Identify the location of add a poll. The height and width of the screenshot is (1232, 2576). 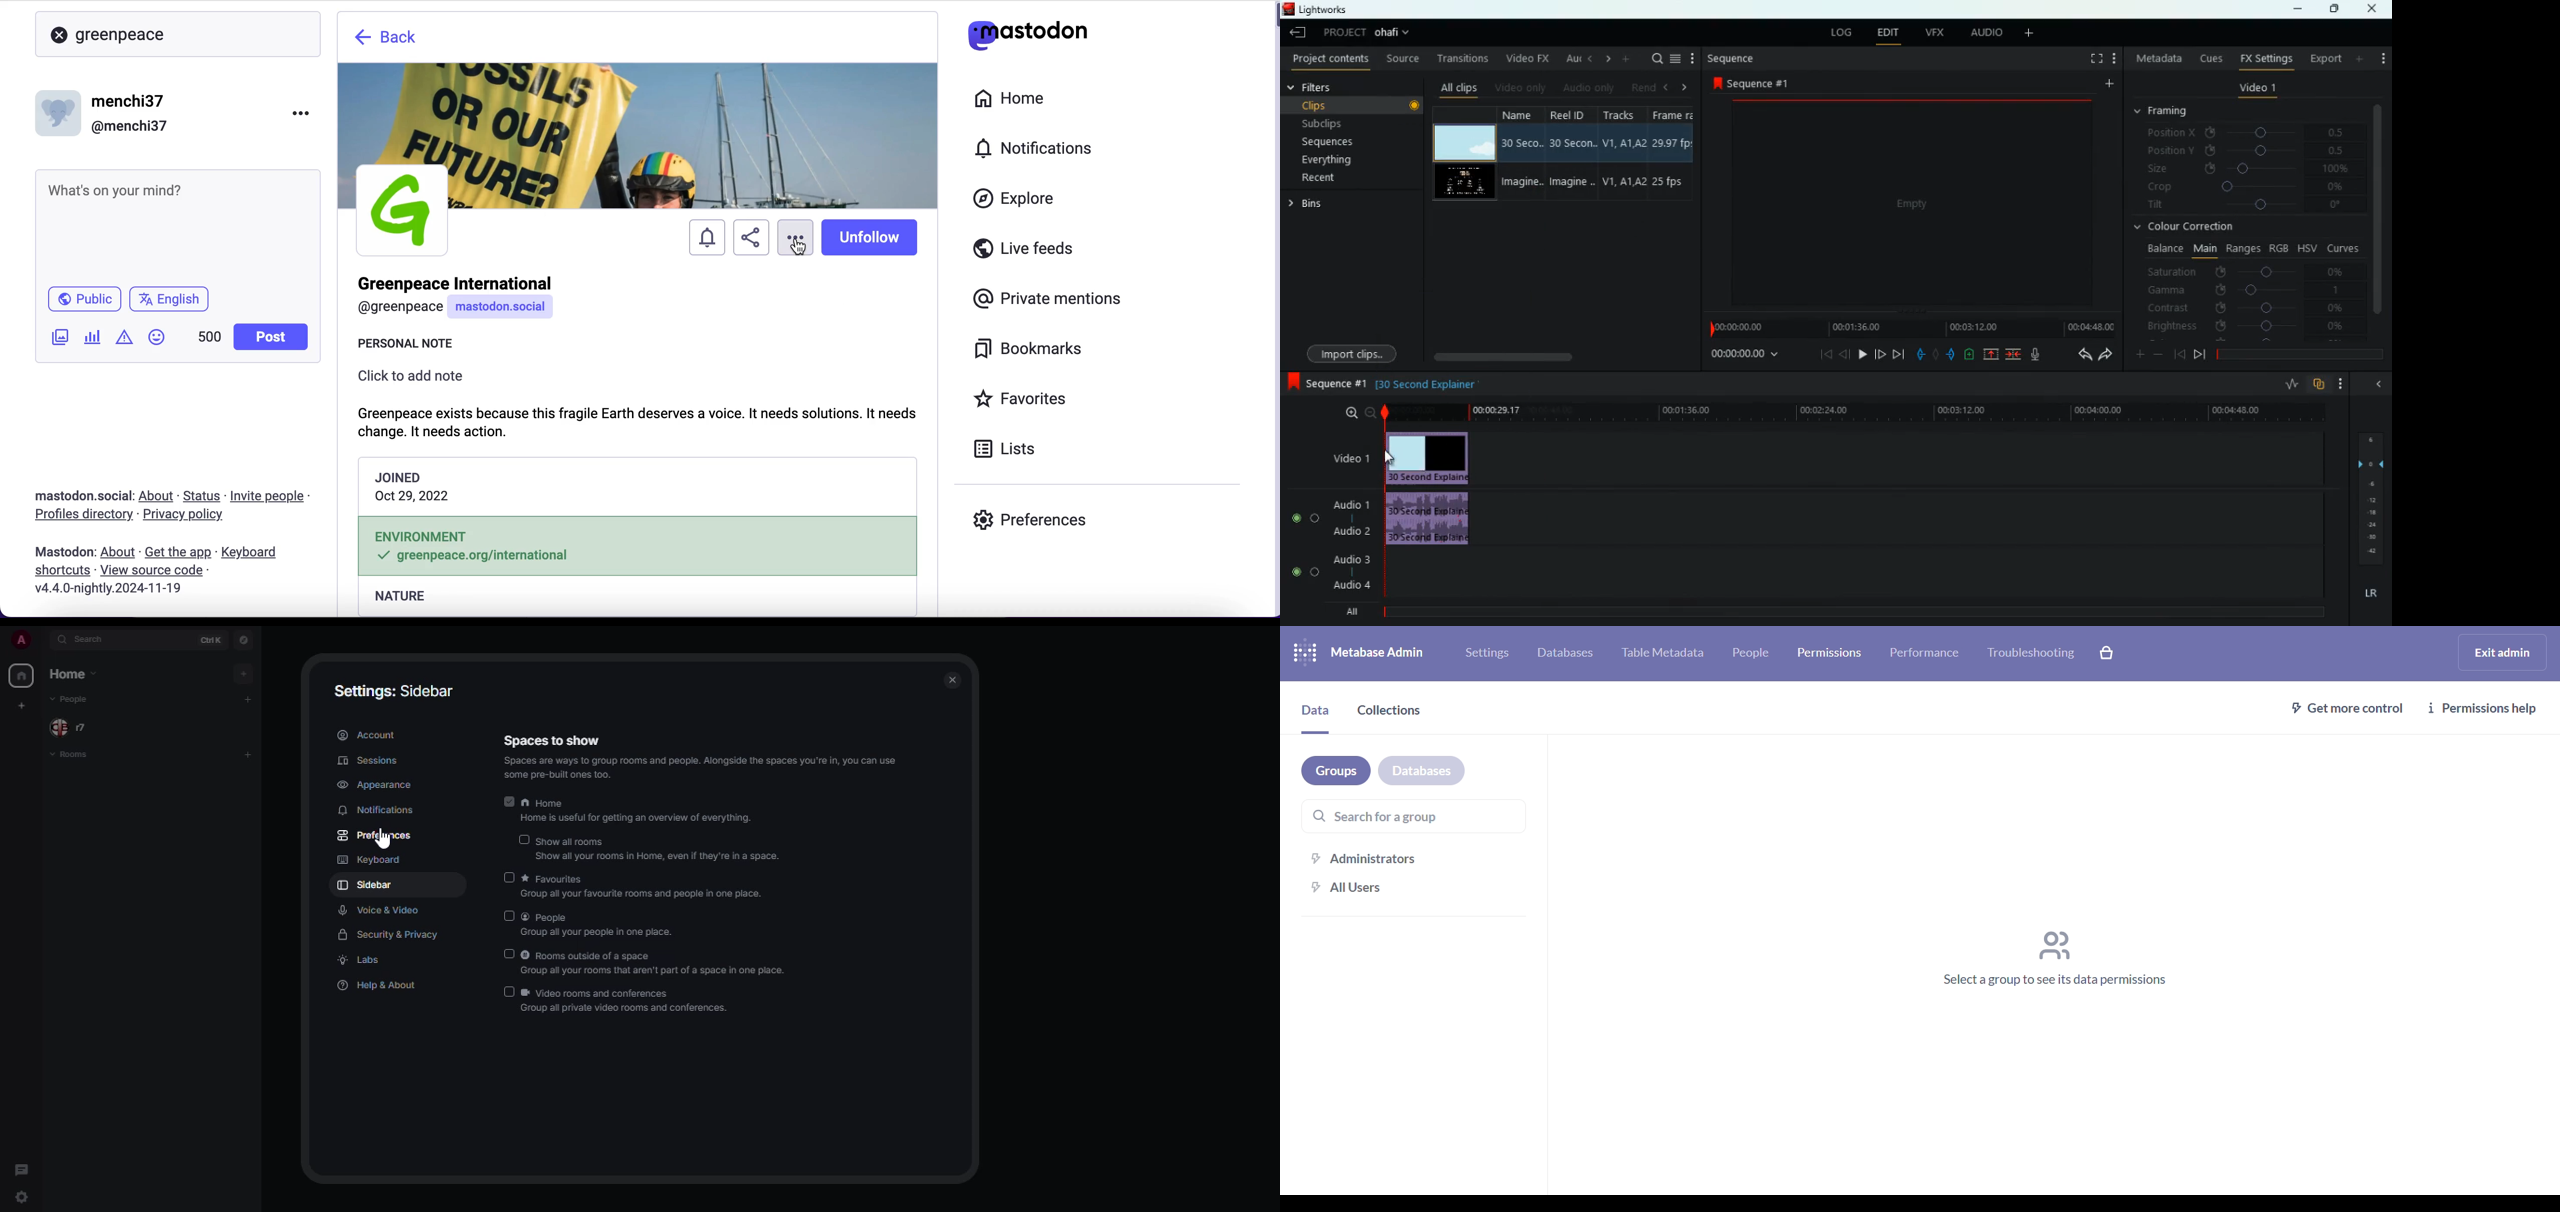
(91, 341).